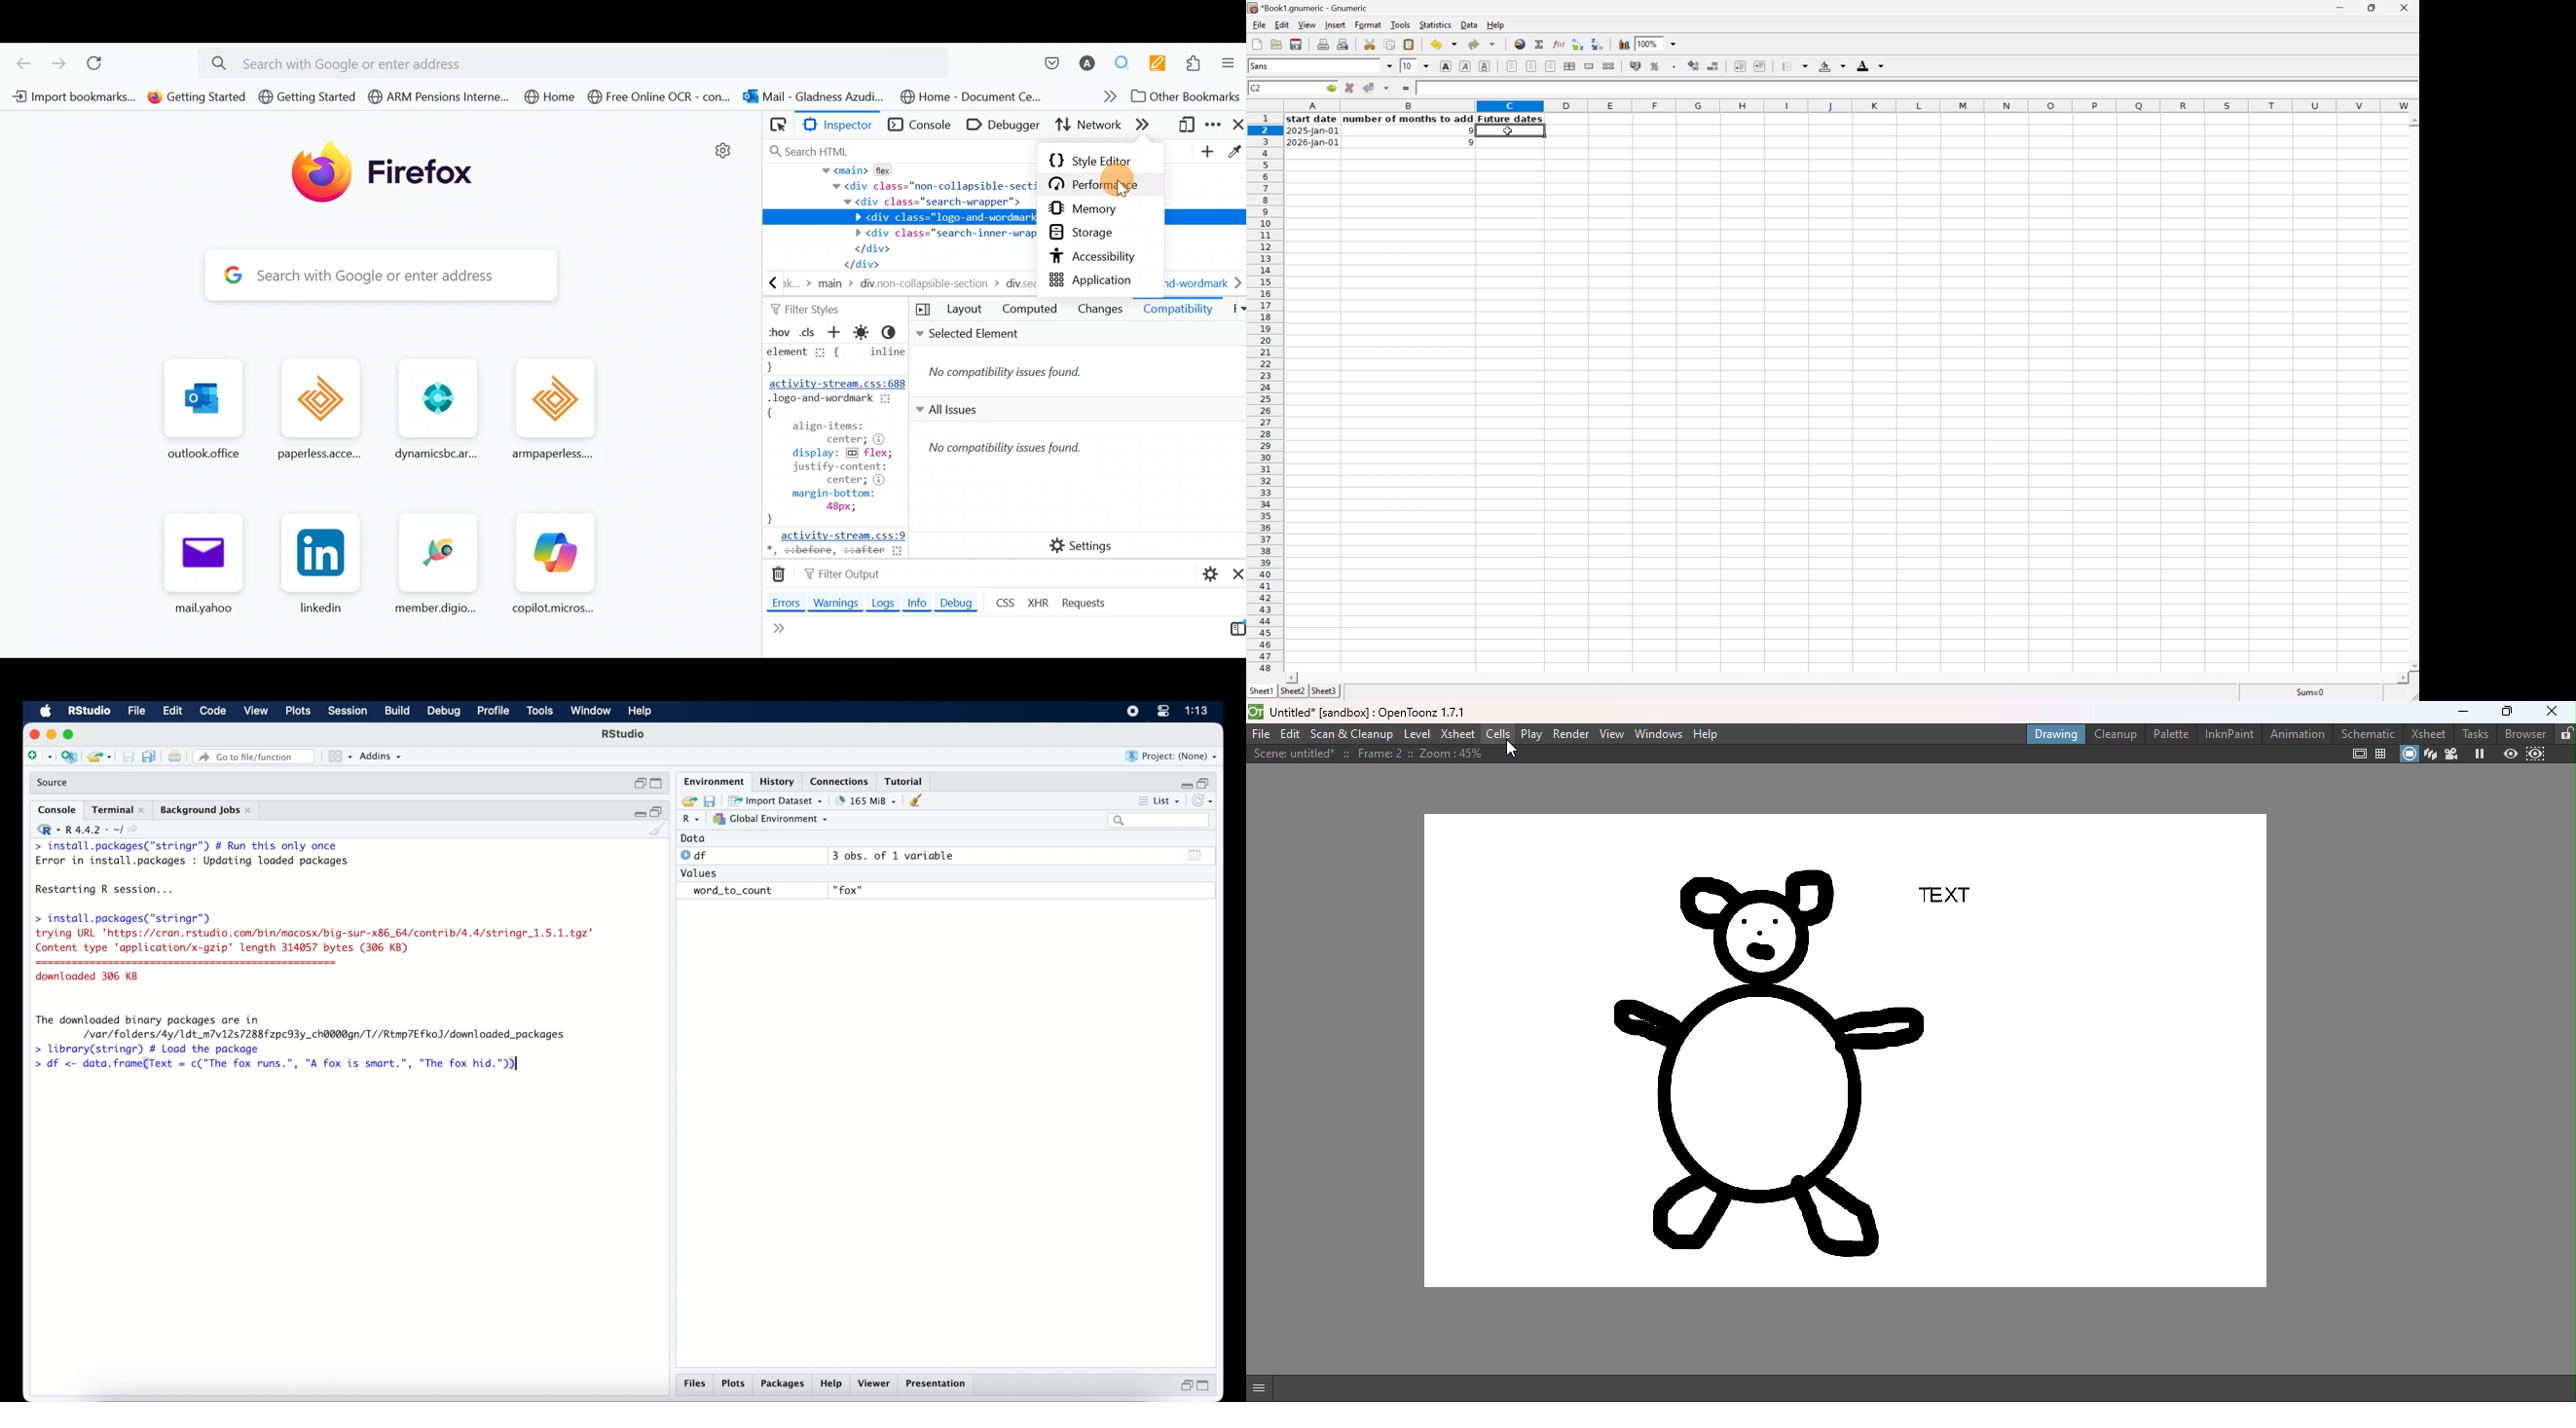  What do you see at coordinates (1507, 132) in the screenshot?
I see `cursor` at bounding box center [1507, 132].